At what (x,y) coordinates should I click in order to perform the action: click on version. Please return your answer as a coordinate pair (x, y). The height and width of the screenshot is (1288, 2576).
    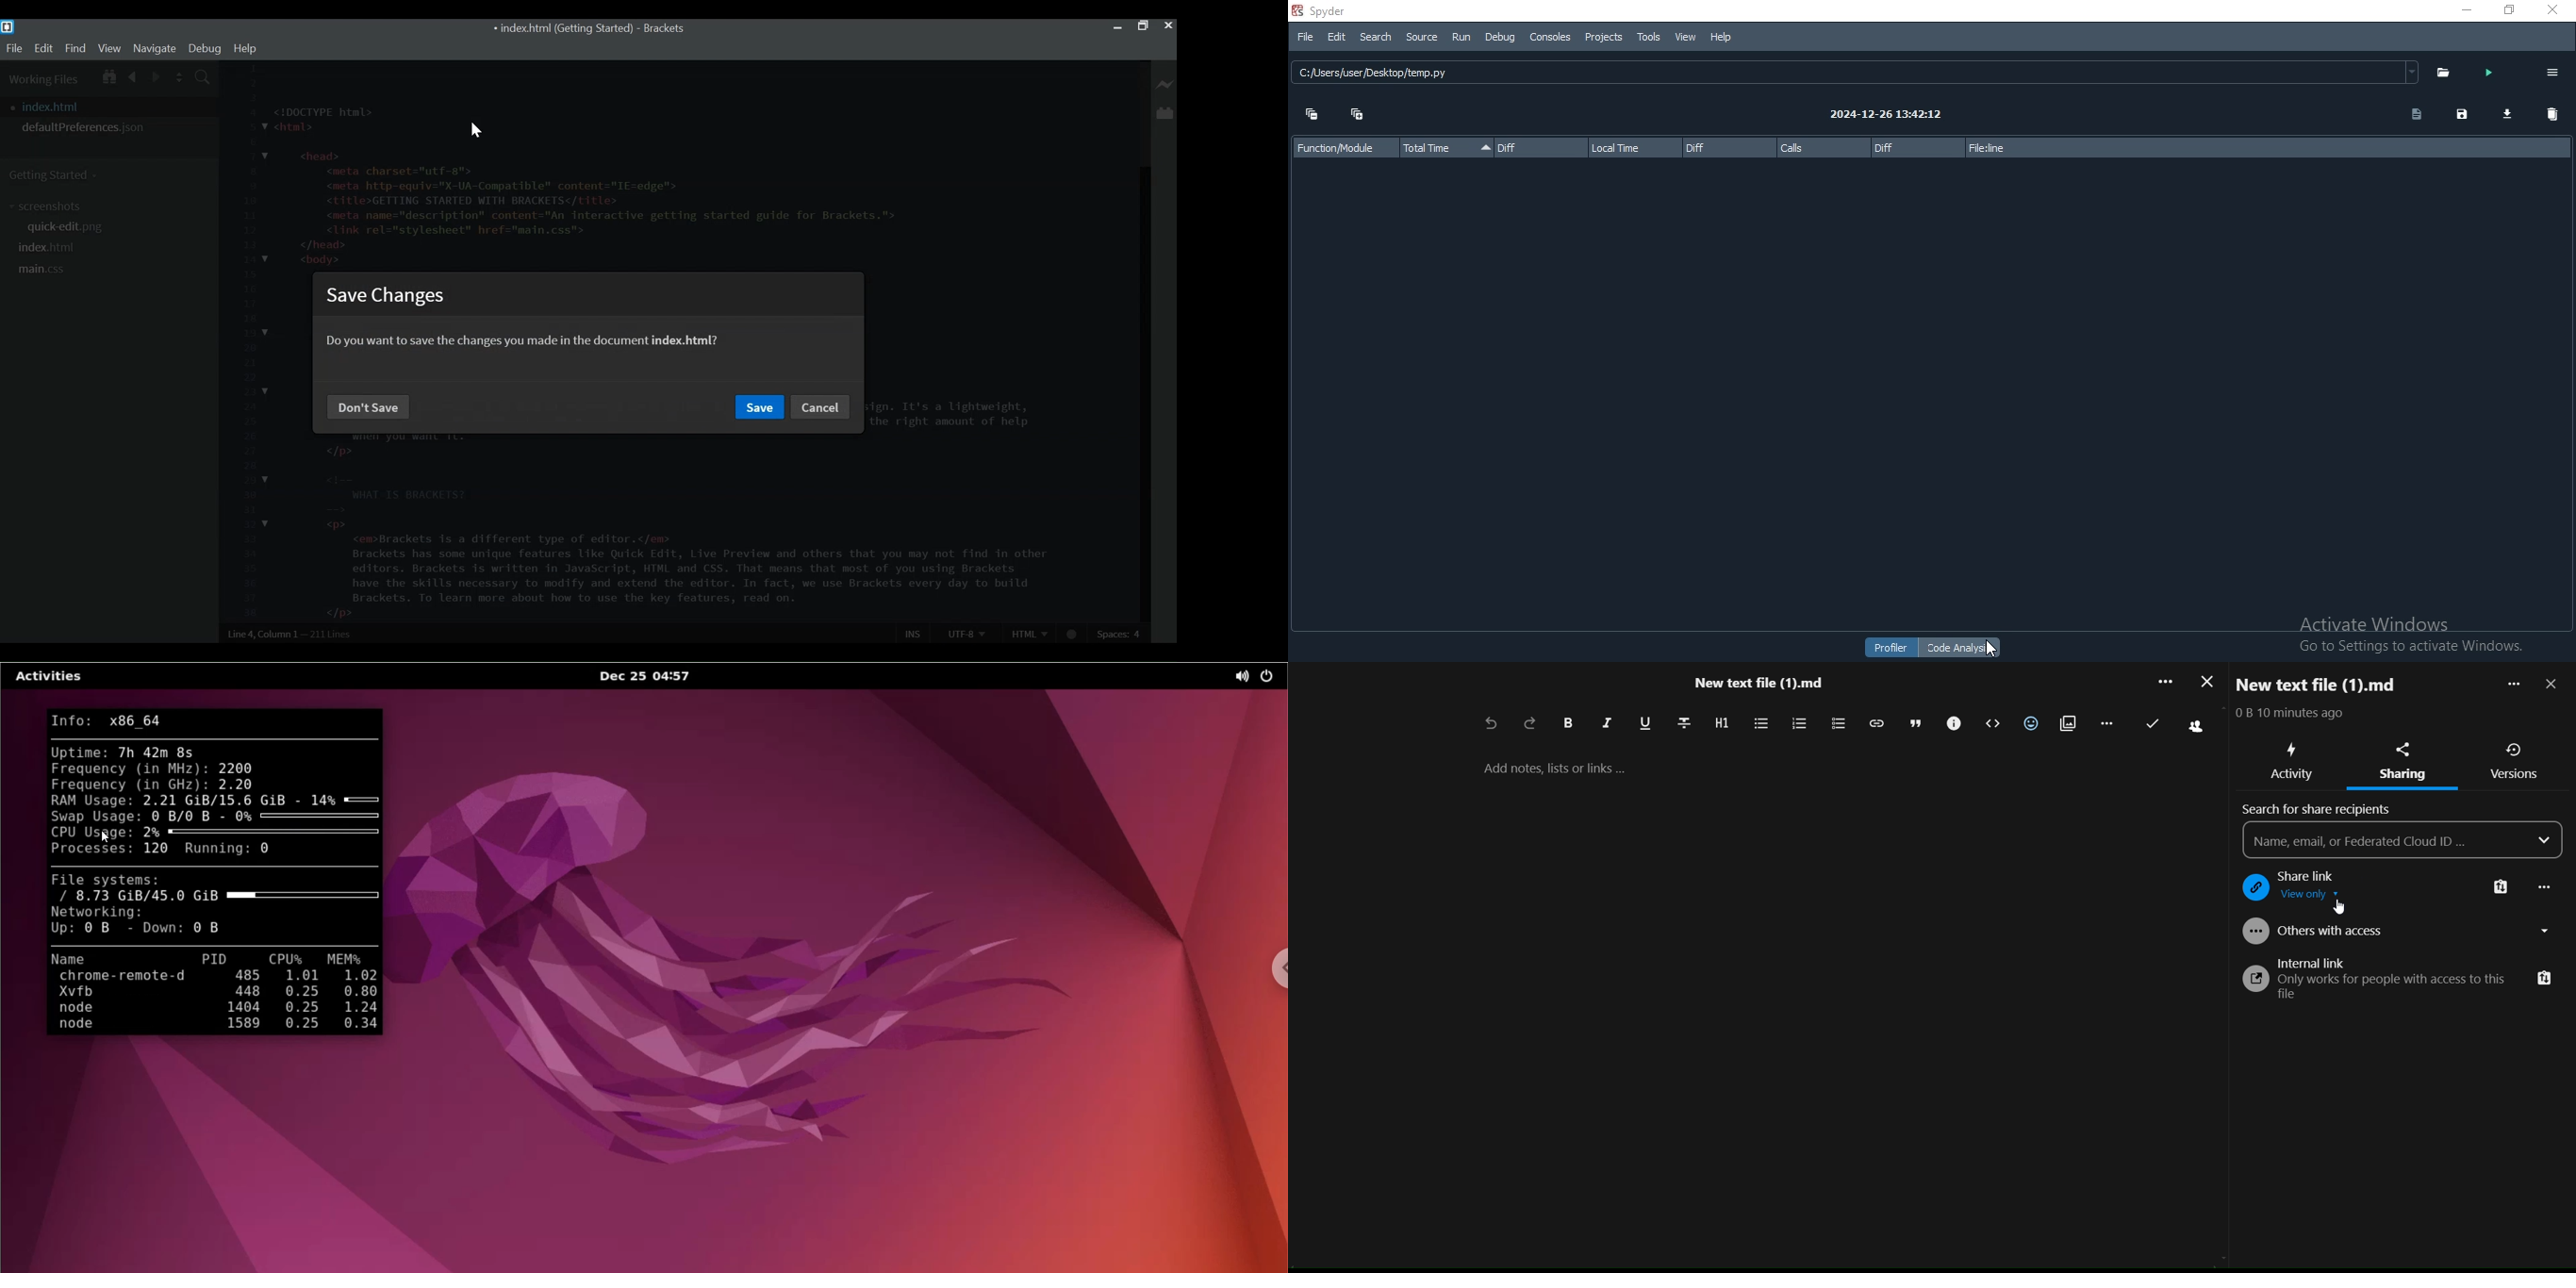
    Looking at the image, I should click on (2516, 751).